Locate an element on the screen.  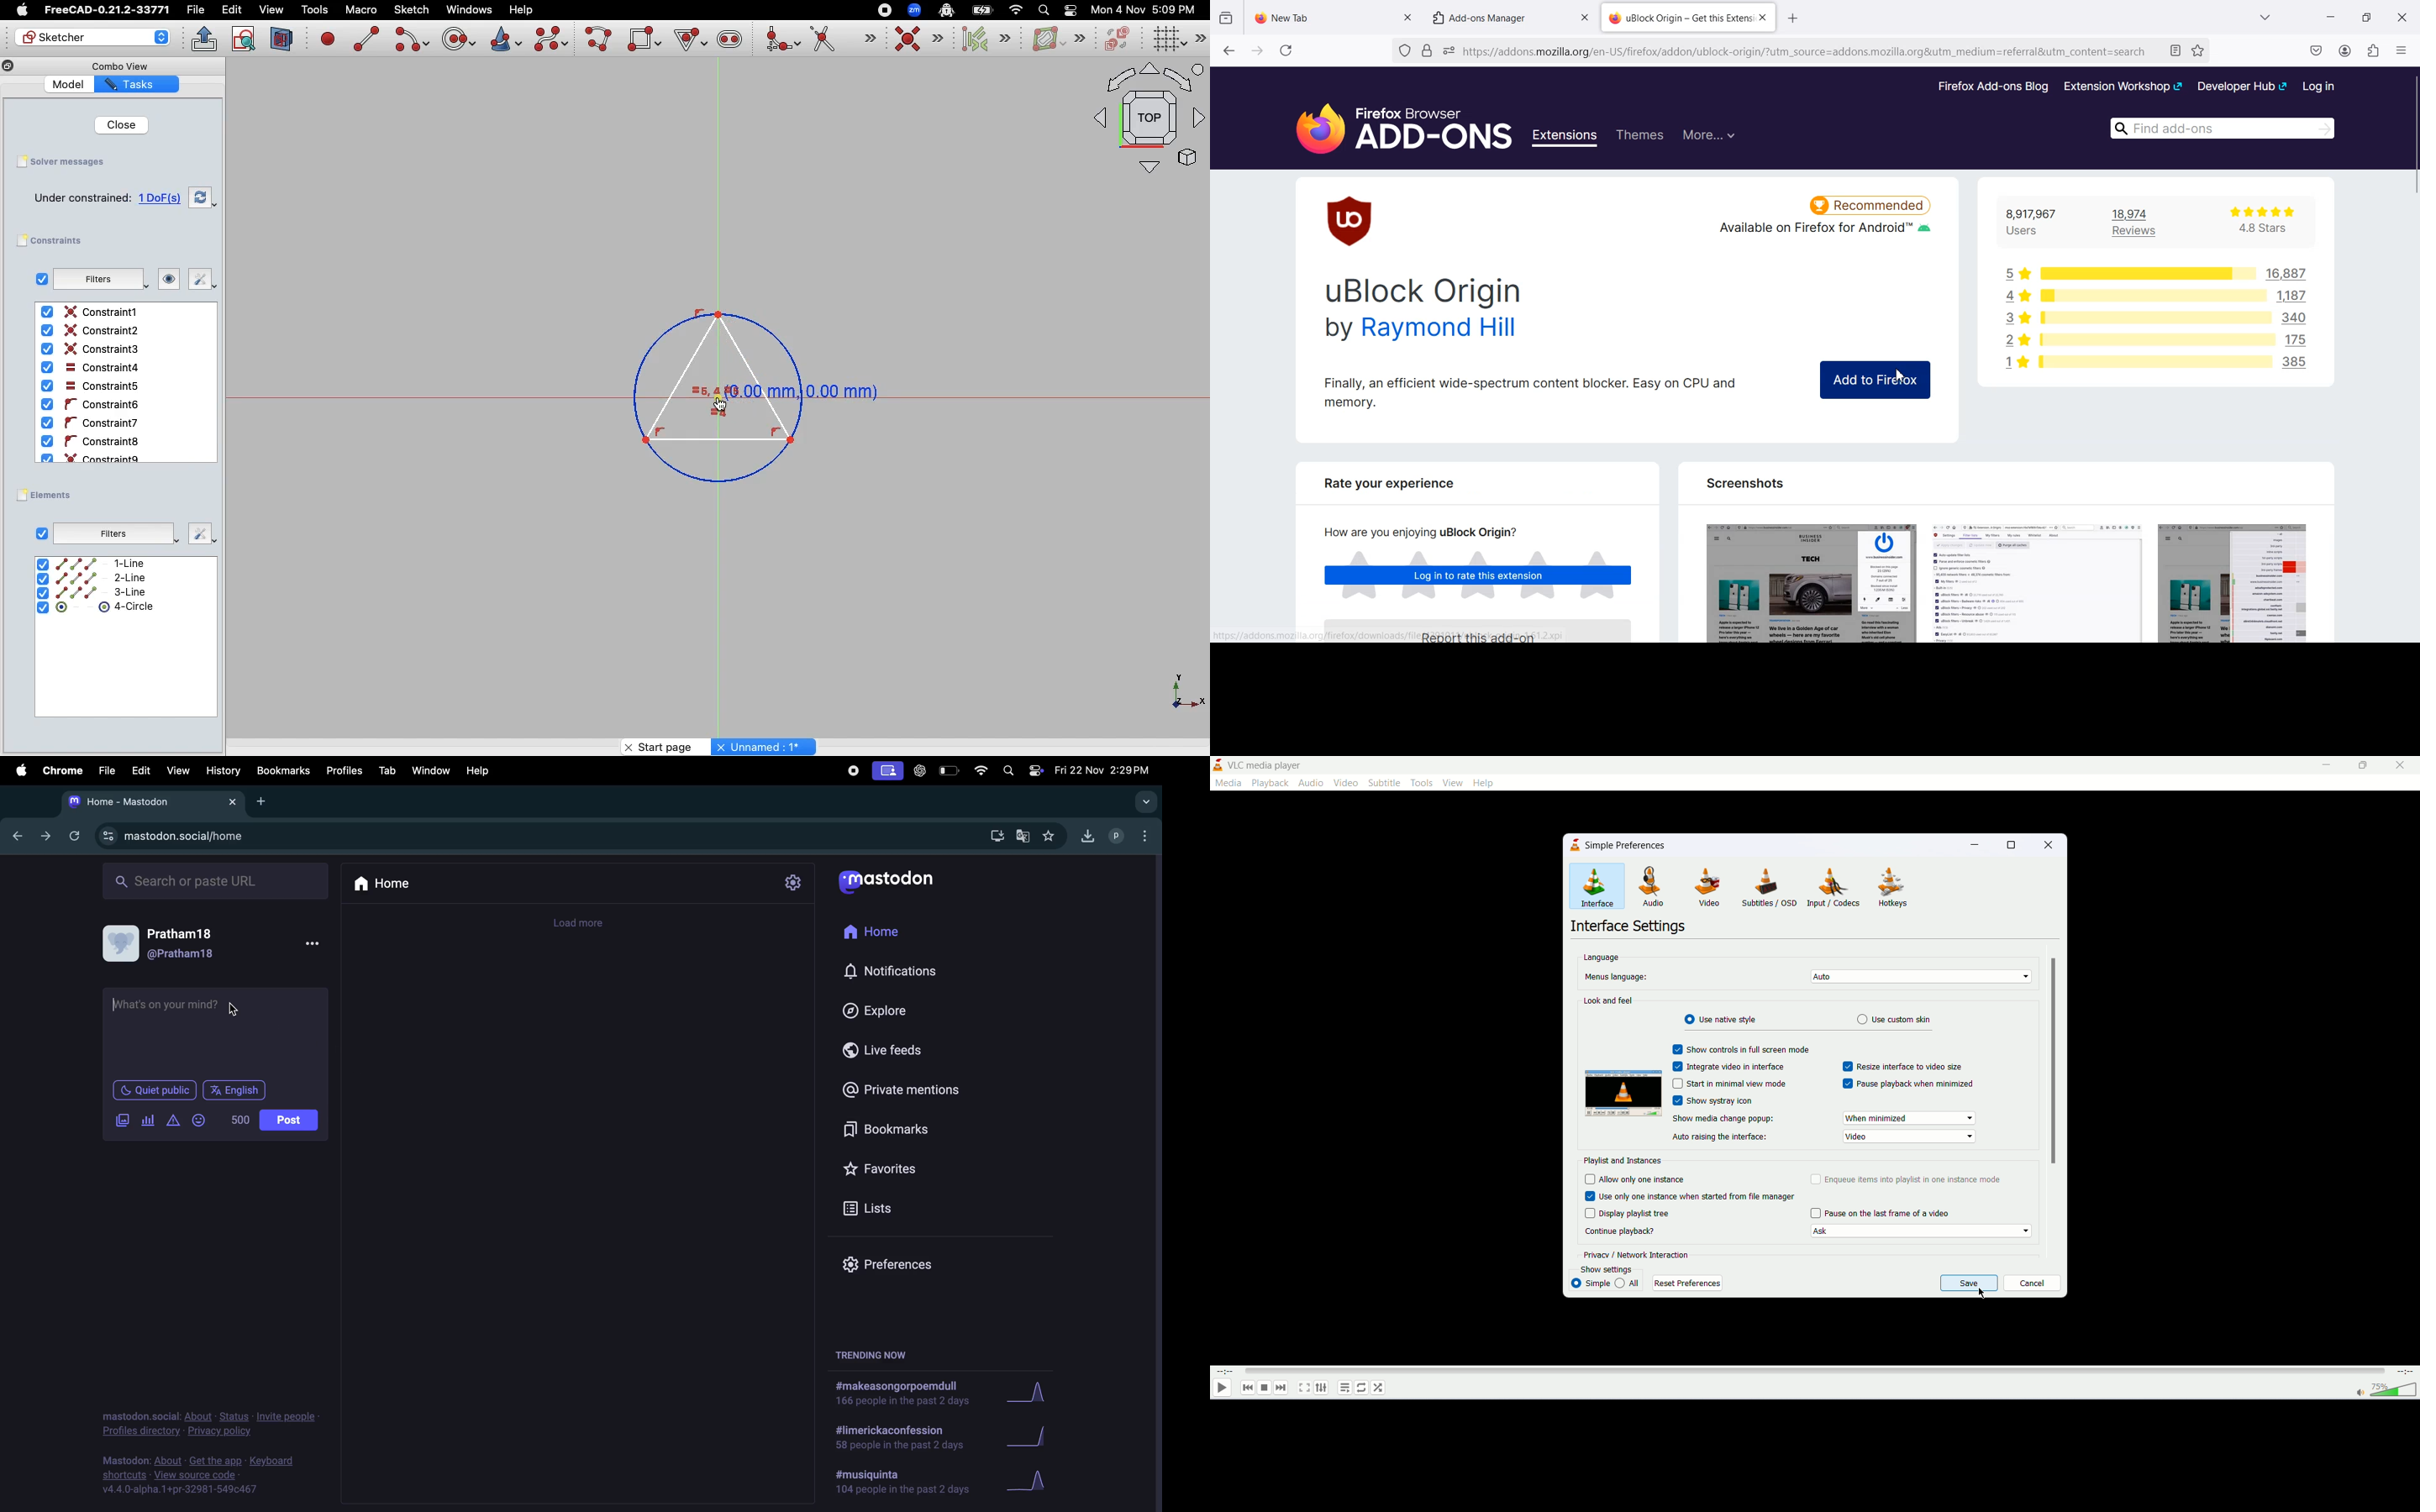
all is located at coordinates (1629, 1284).